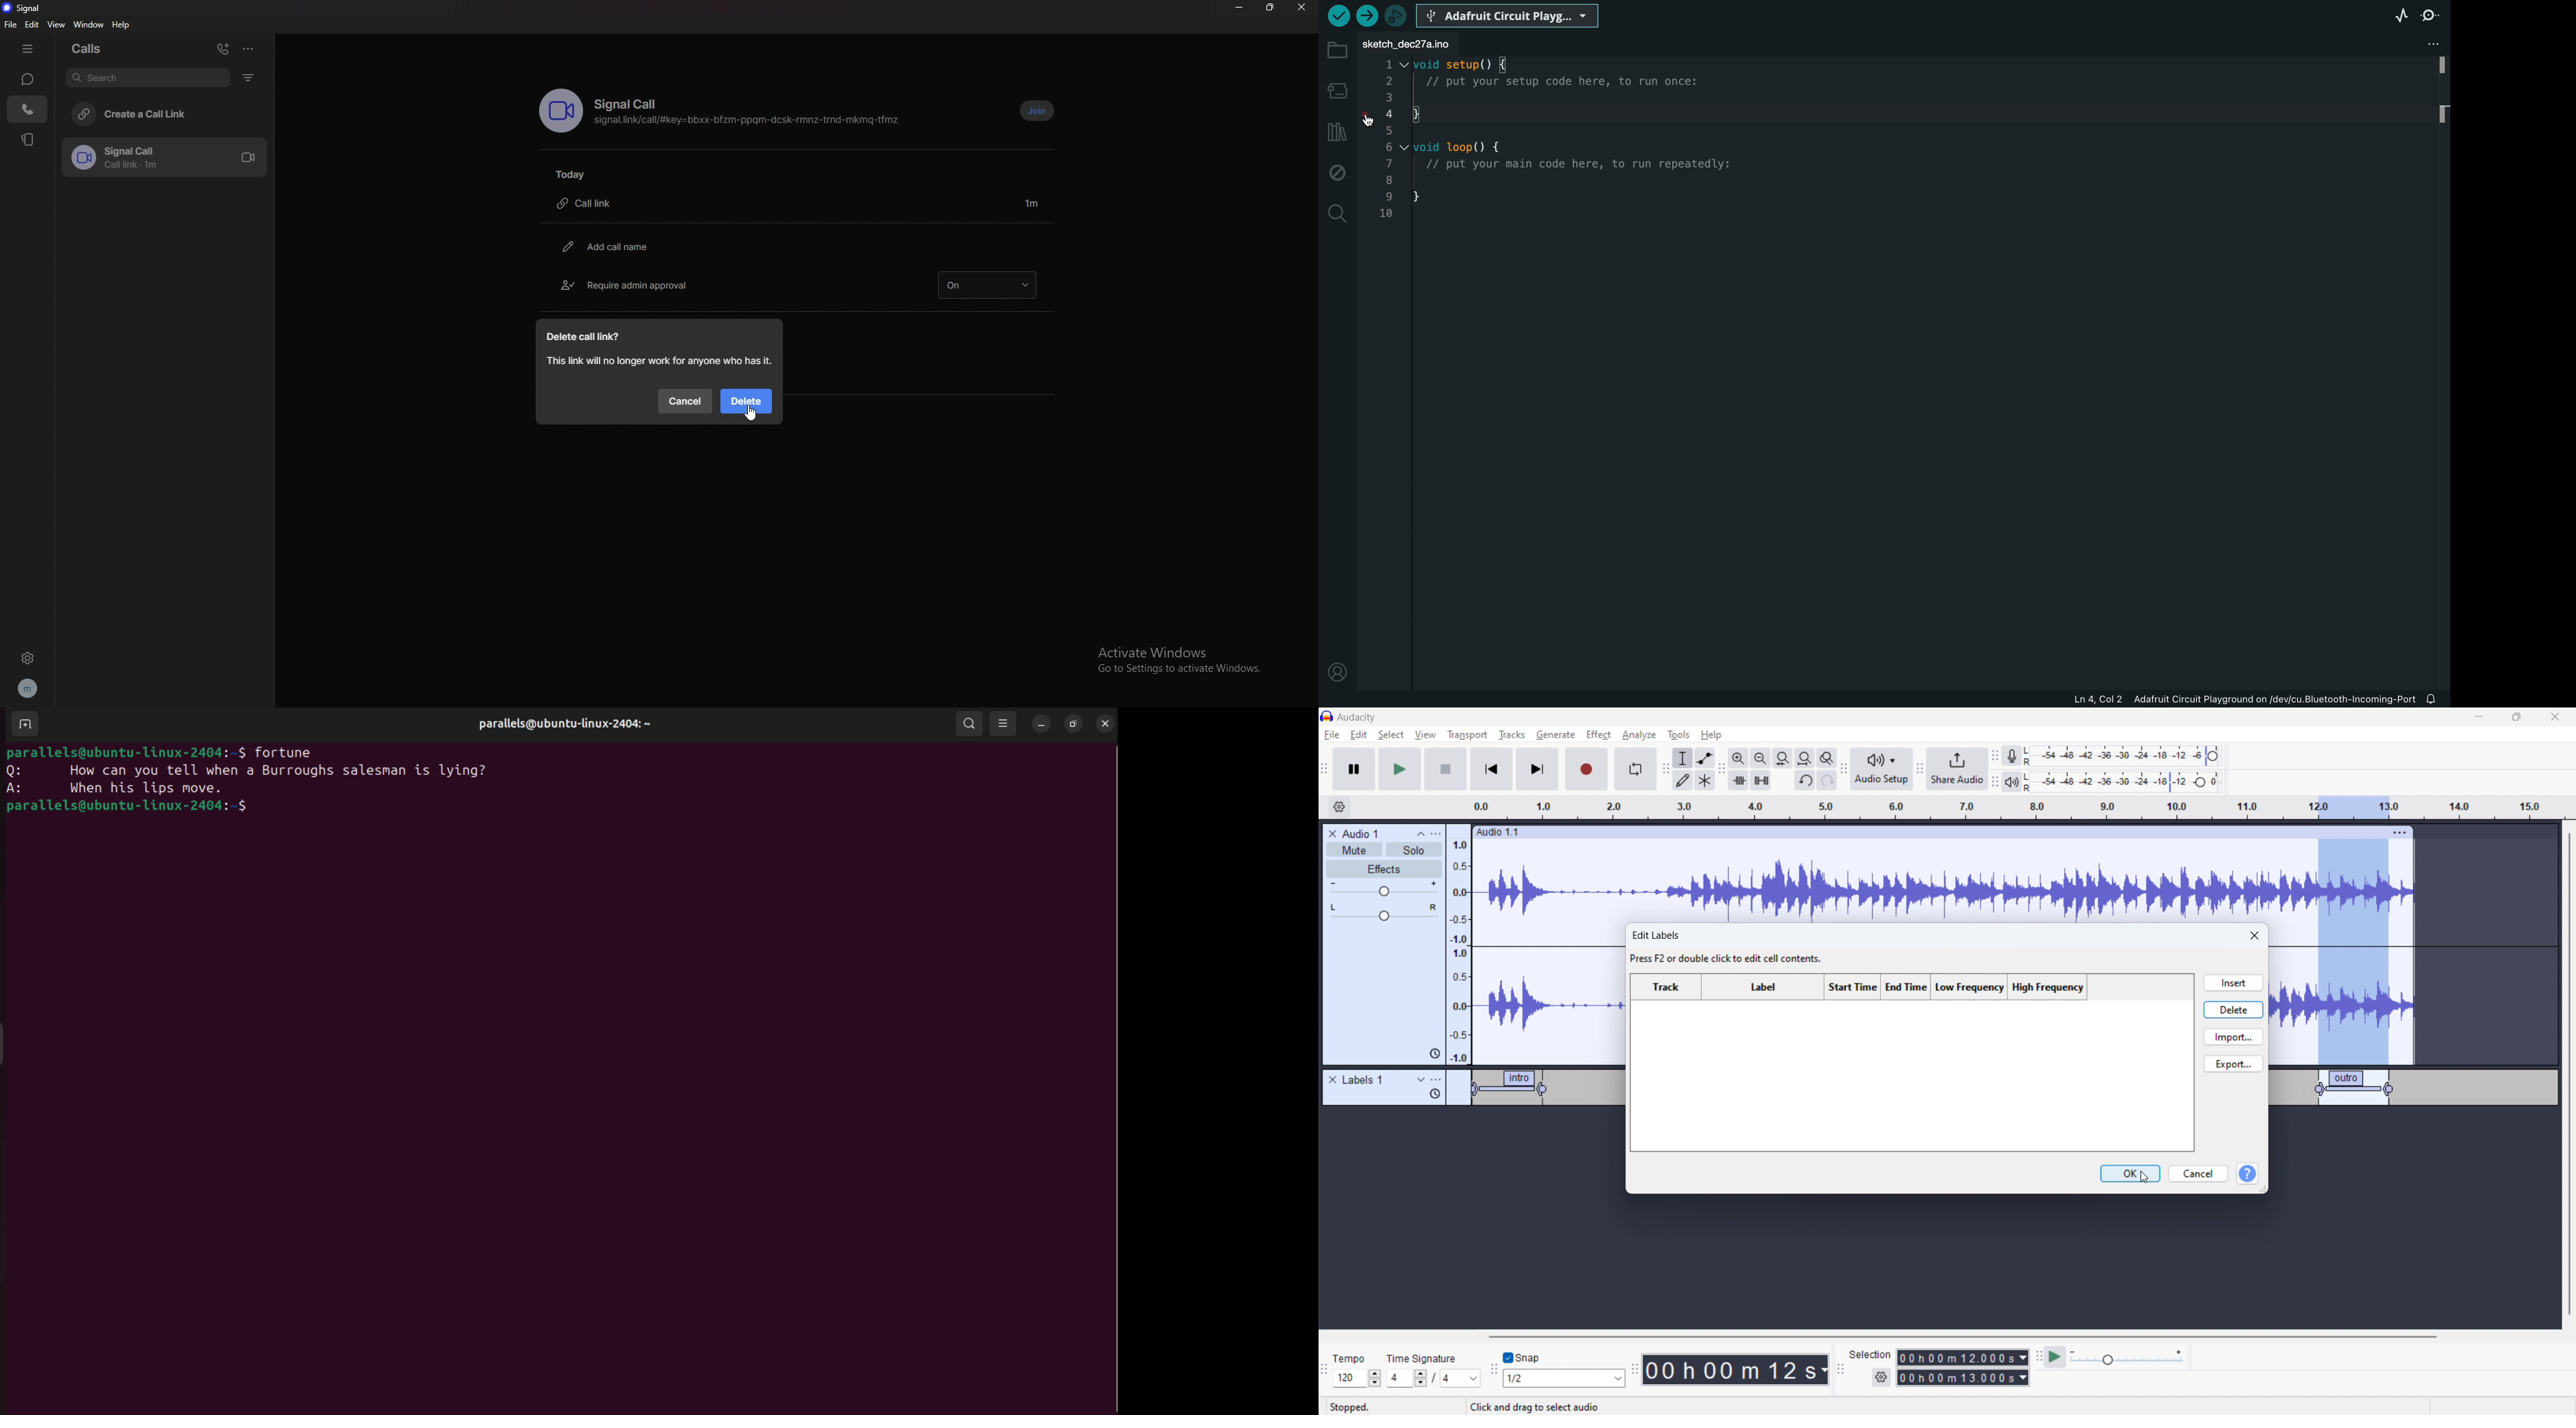  Describe the element at coordinates (1853, 987) in the screenshot. I see `start time` at that location.